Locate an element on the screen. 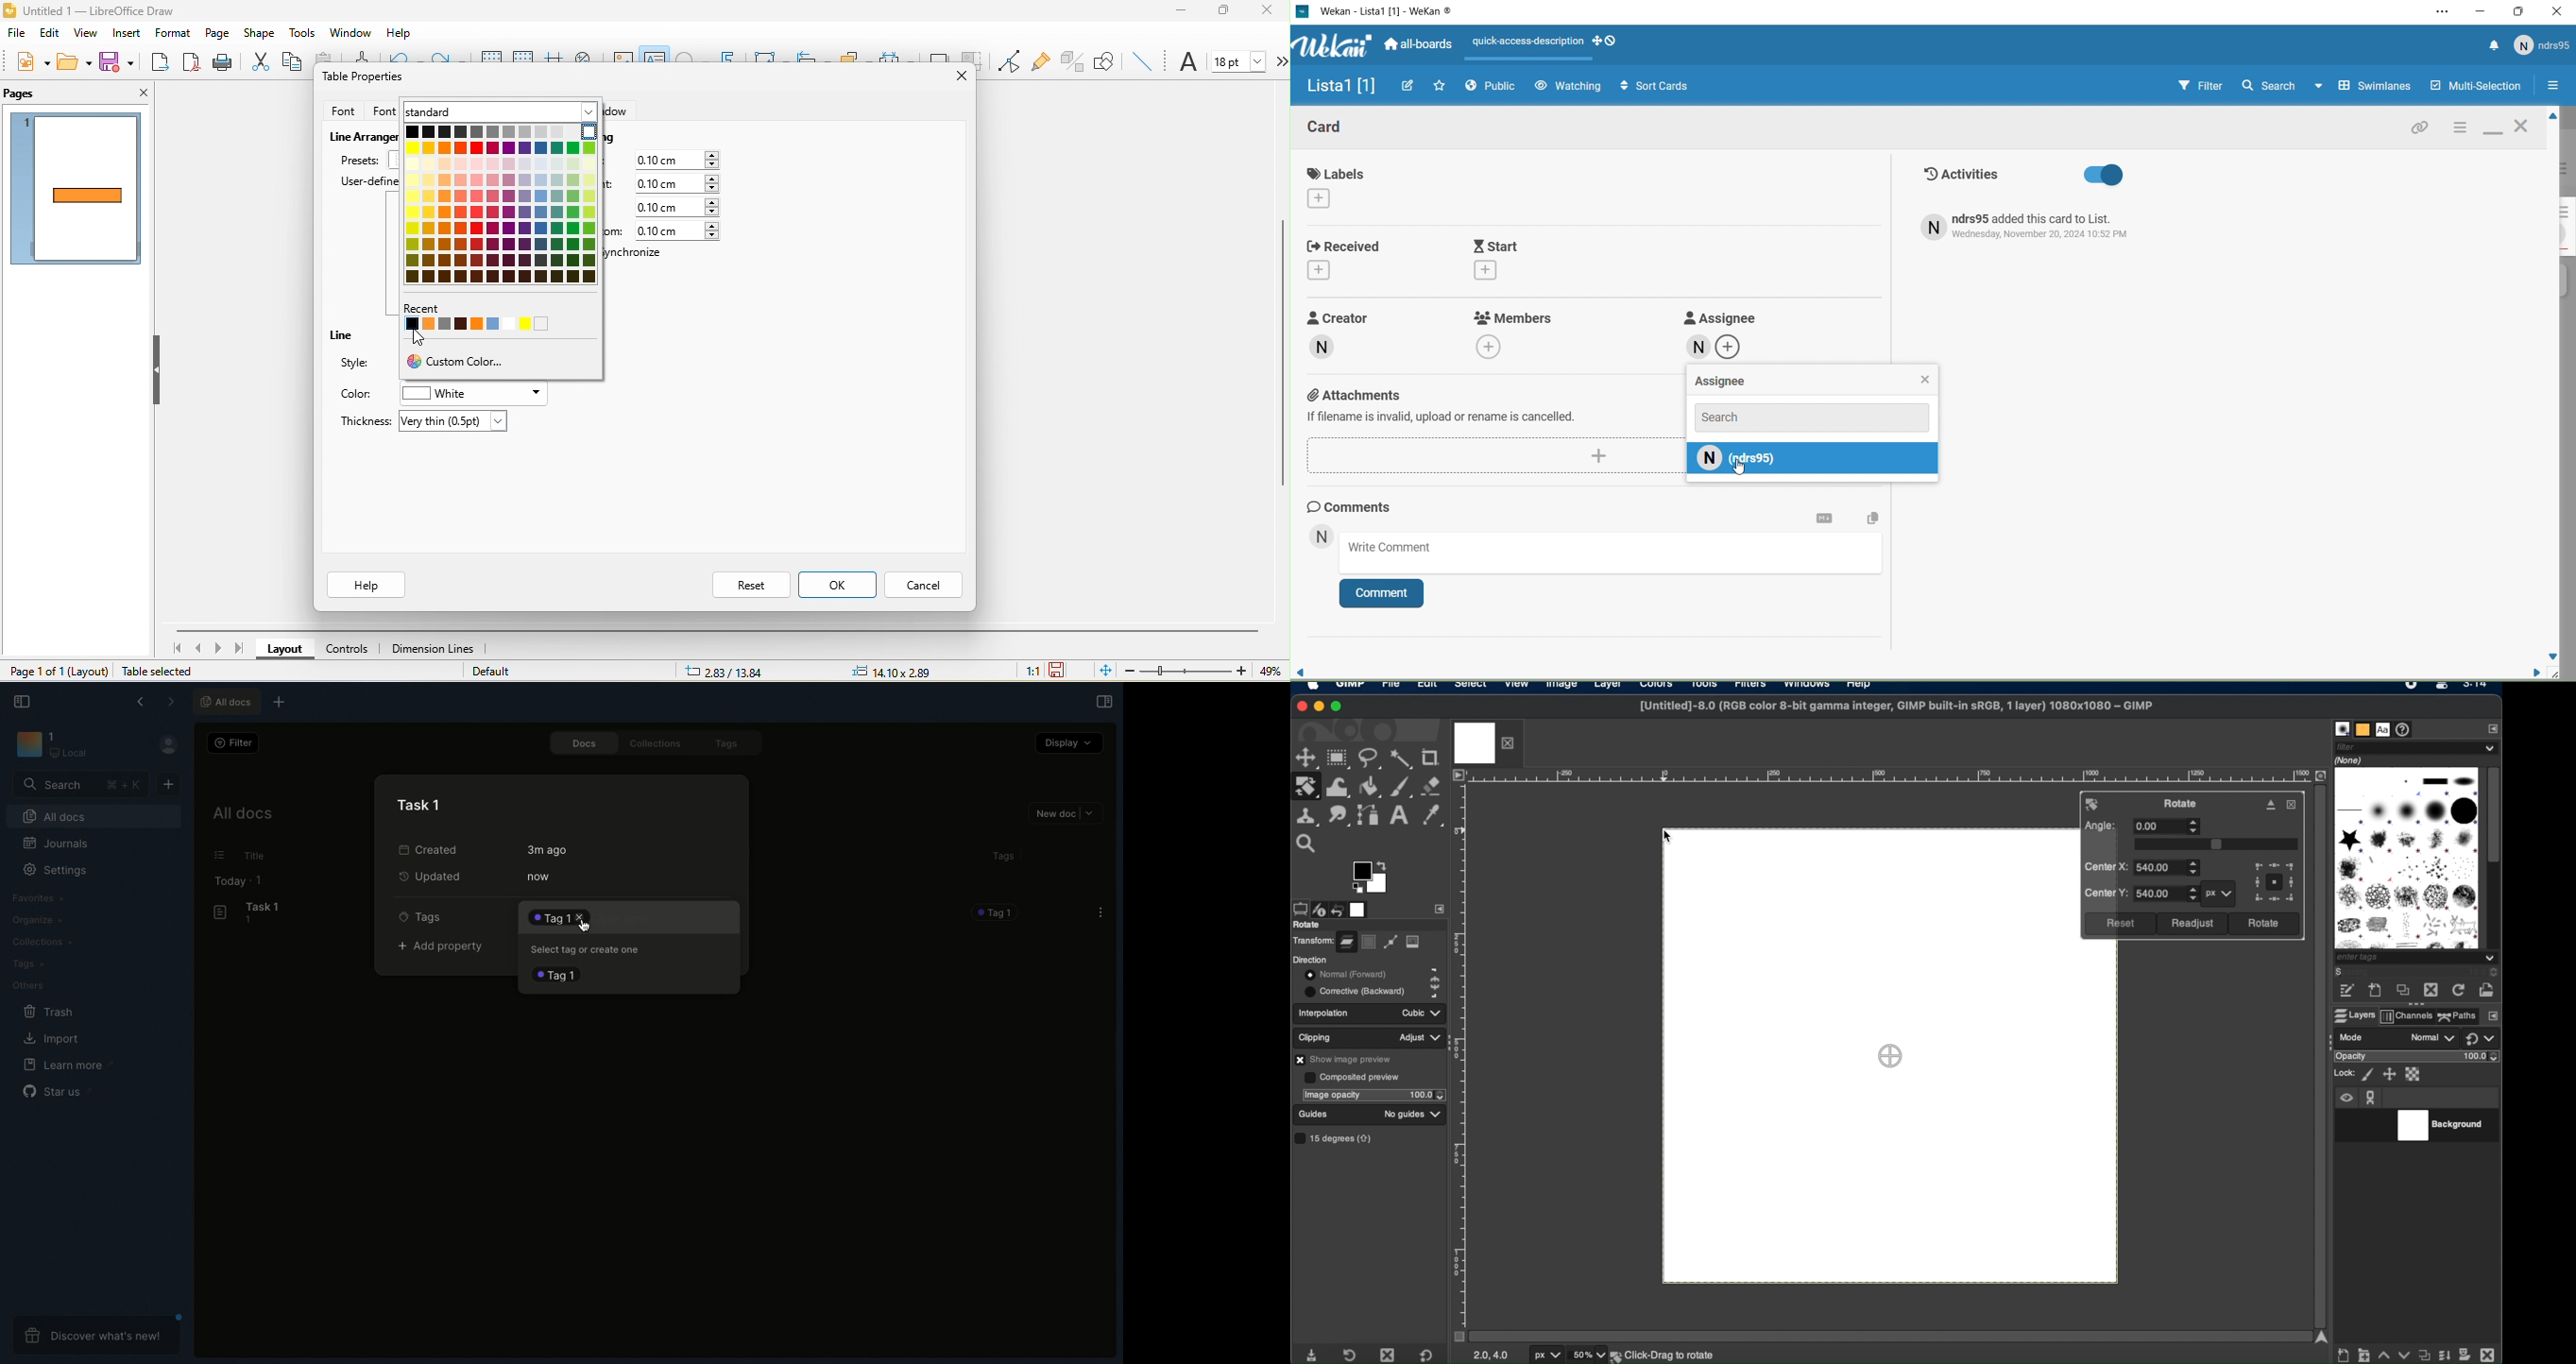 This screenshot has width=2576, height=1372. layout is located at coordinates (288, 650).